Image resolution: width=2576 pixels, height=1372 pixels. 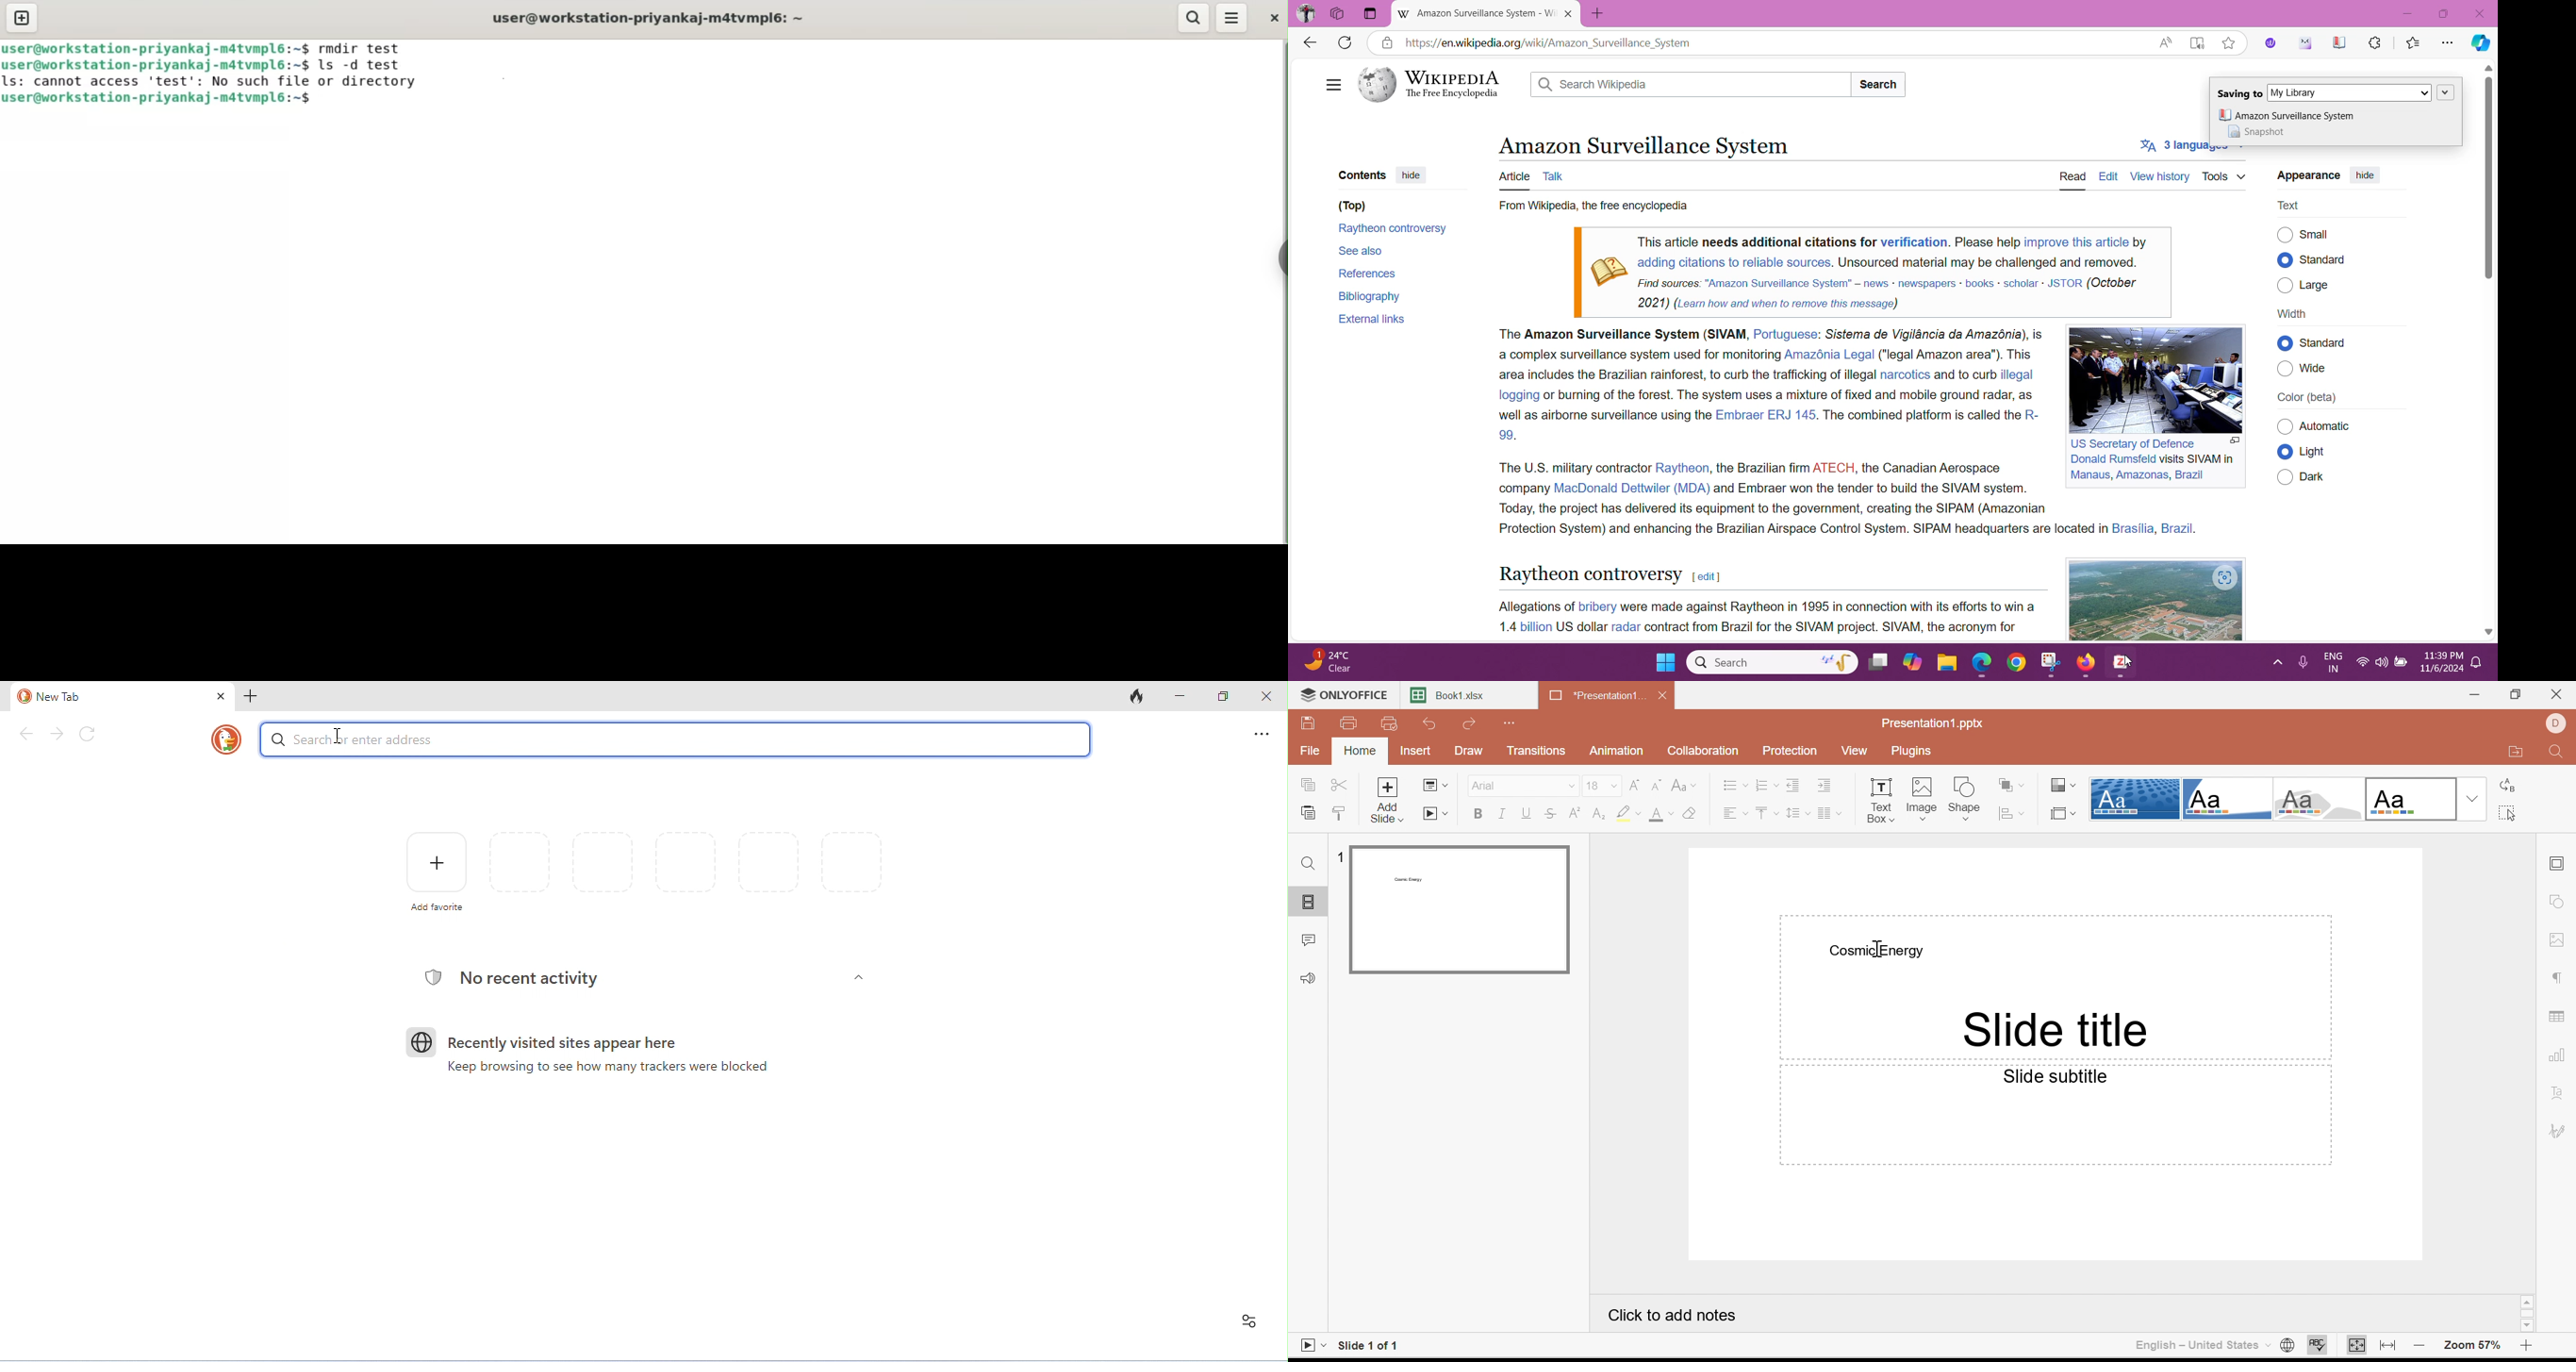 I want to click on Unselected, so click(x=2285, y=476).